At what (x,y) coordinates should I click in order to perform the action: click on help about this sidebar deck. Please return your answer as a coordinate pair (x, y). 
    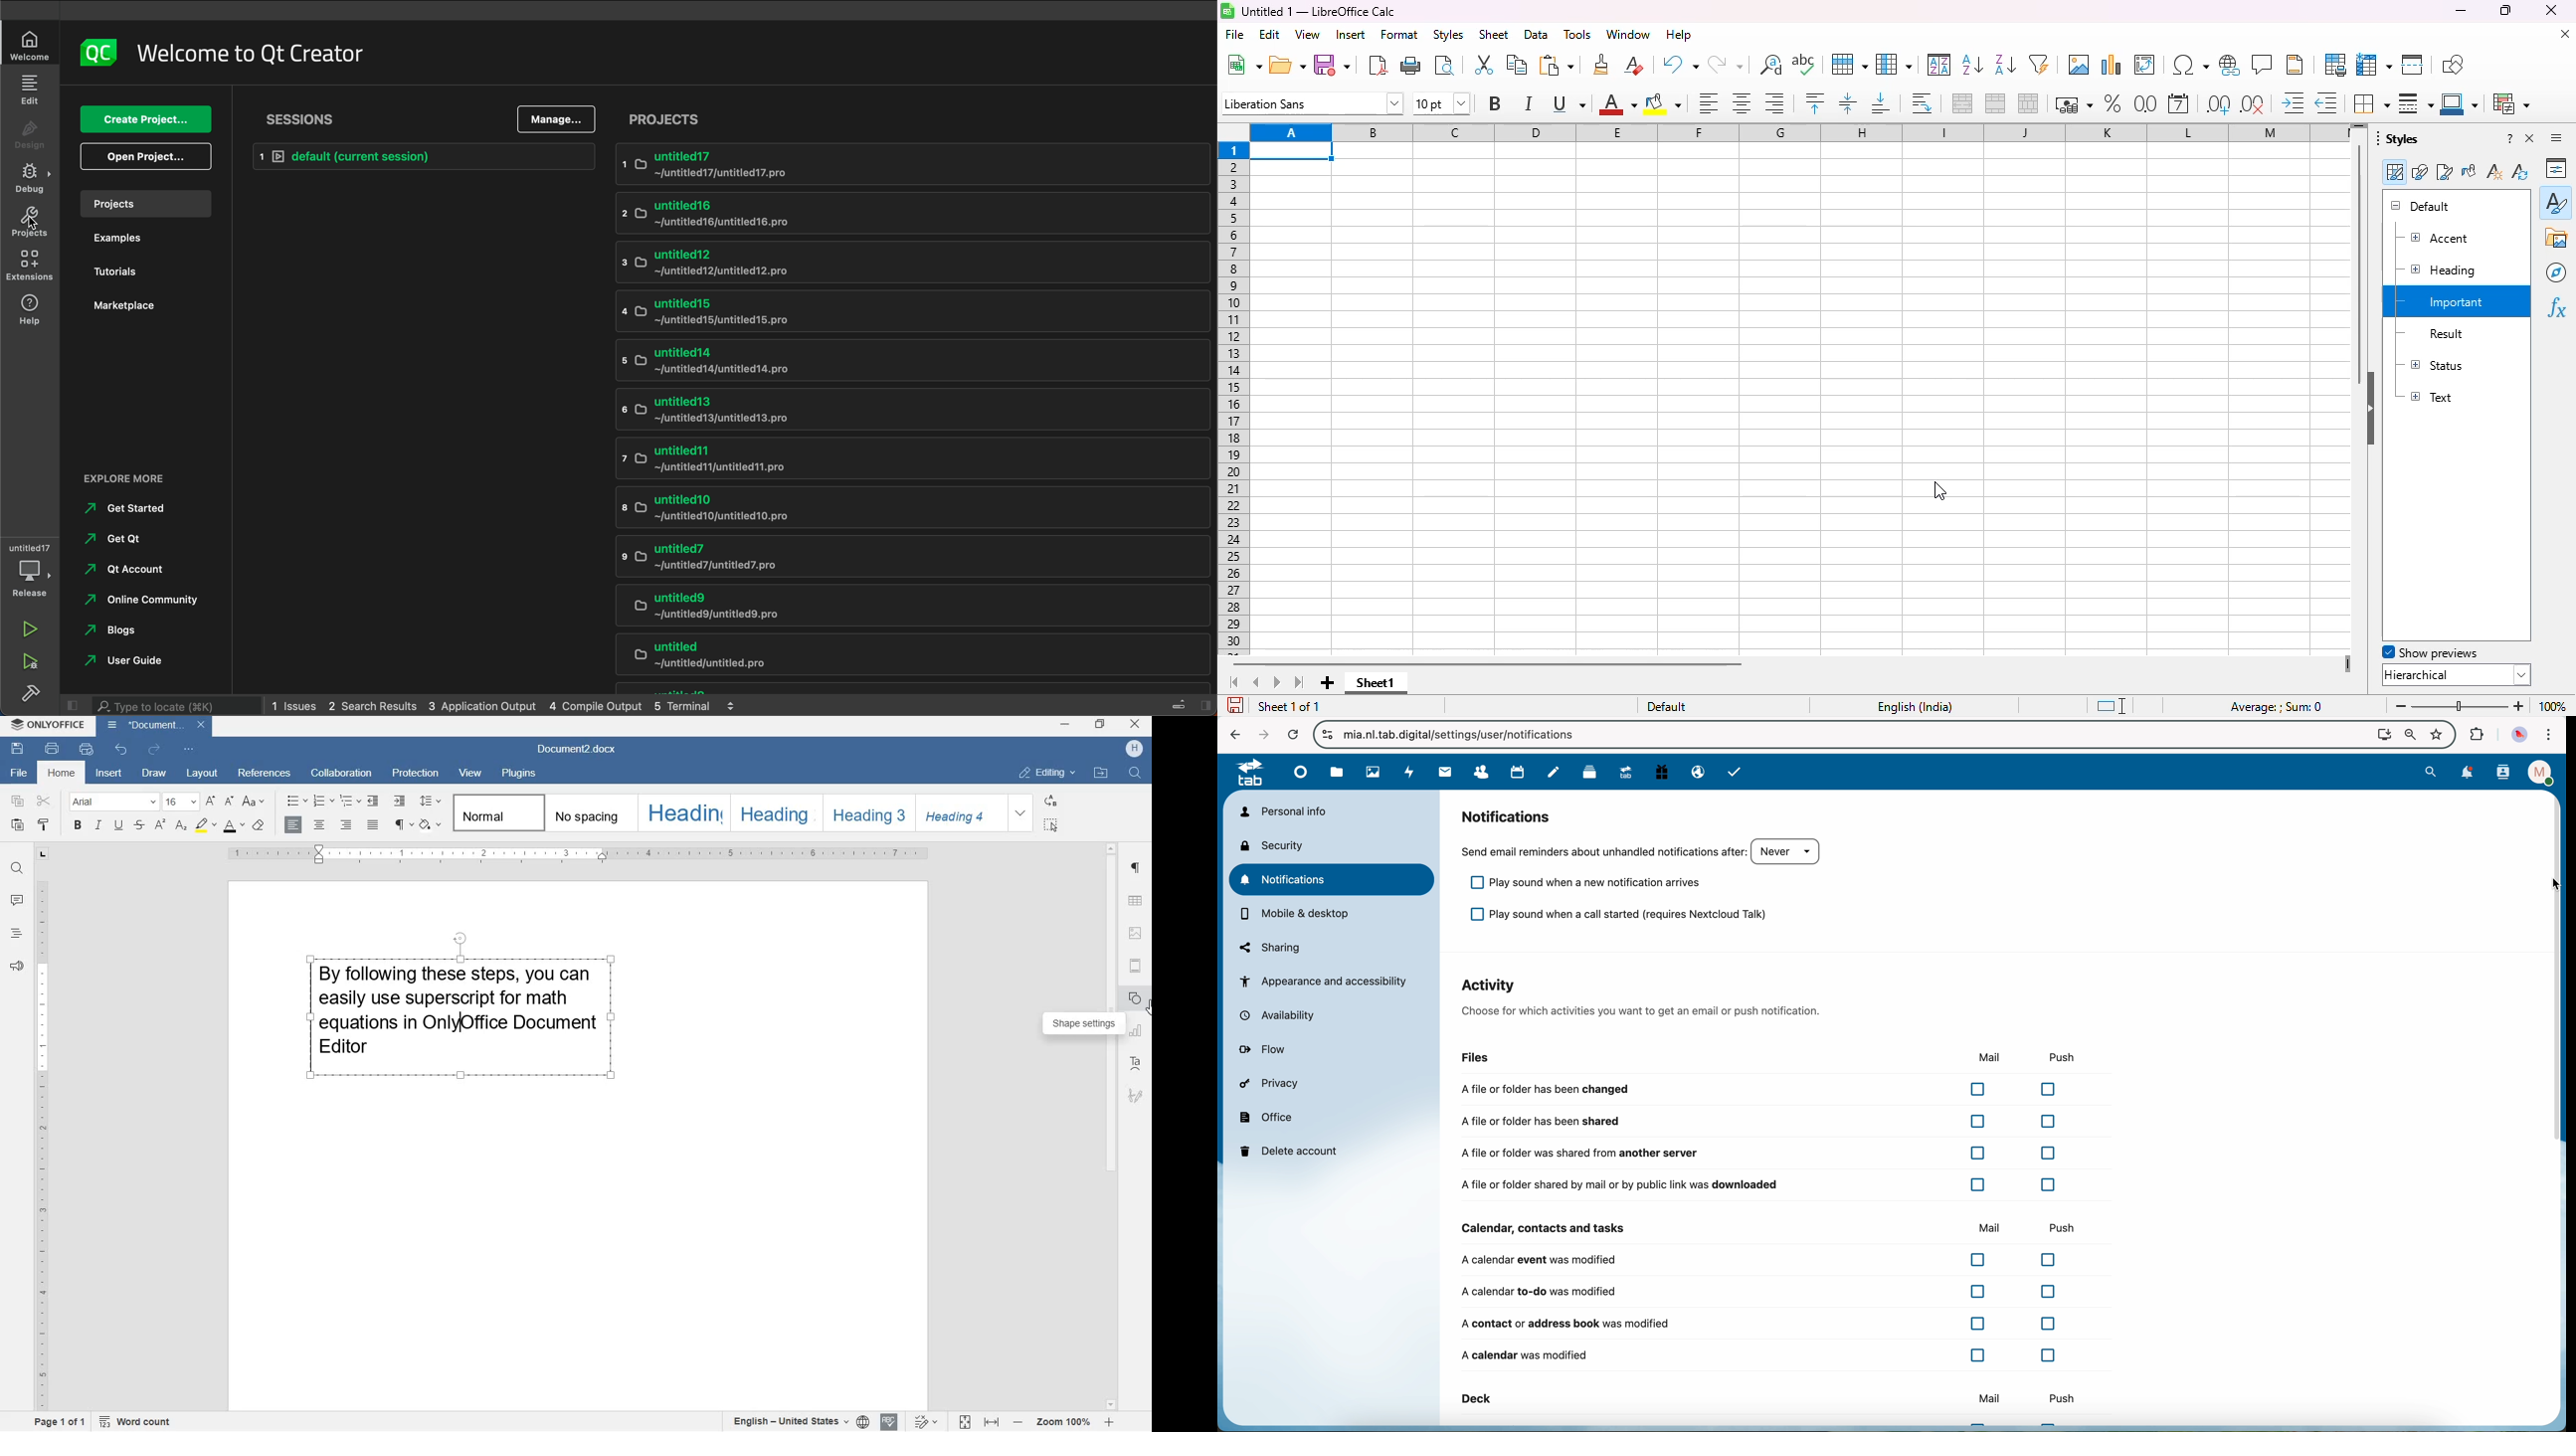
    Looking at the image, I should click on (2509, 137).